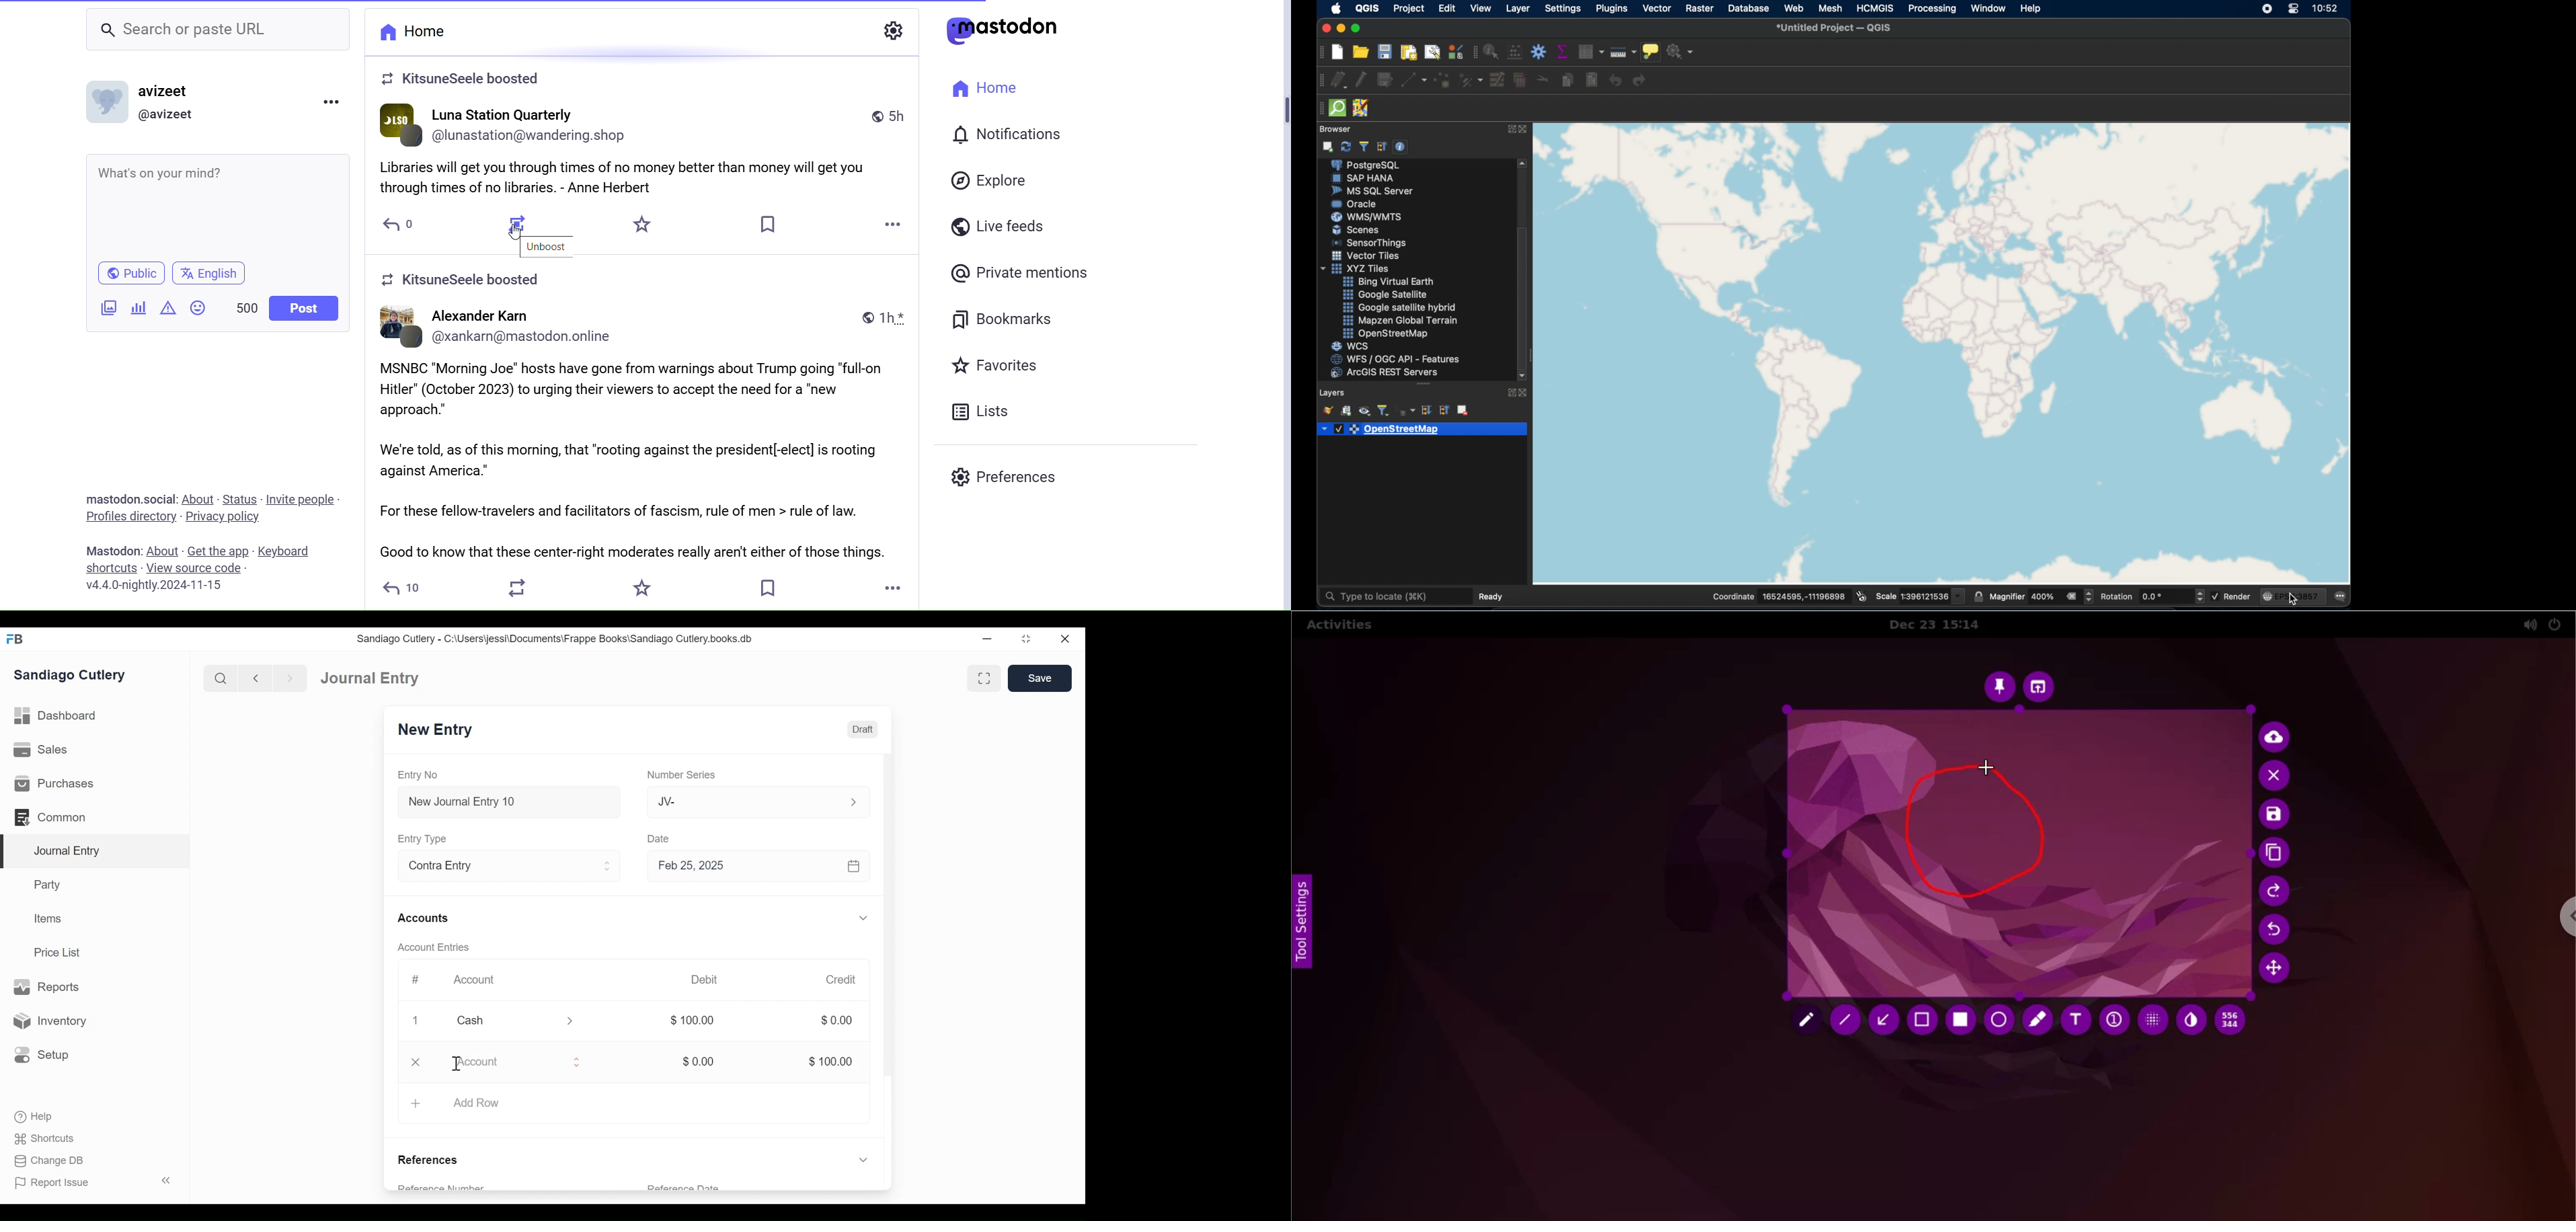 This screenshot has height=1232, width=2576. Describe the element at coordinates (426, 838) in the screenshot. I see `Entry Type` at that location.